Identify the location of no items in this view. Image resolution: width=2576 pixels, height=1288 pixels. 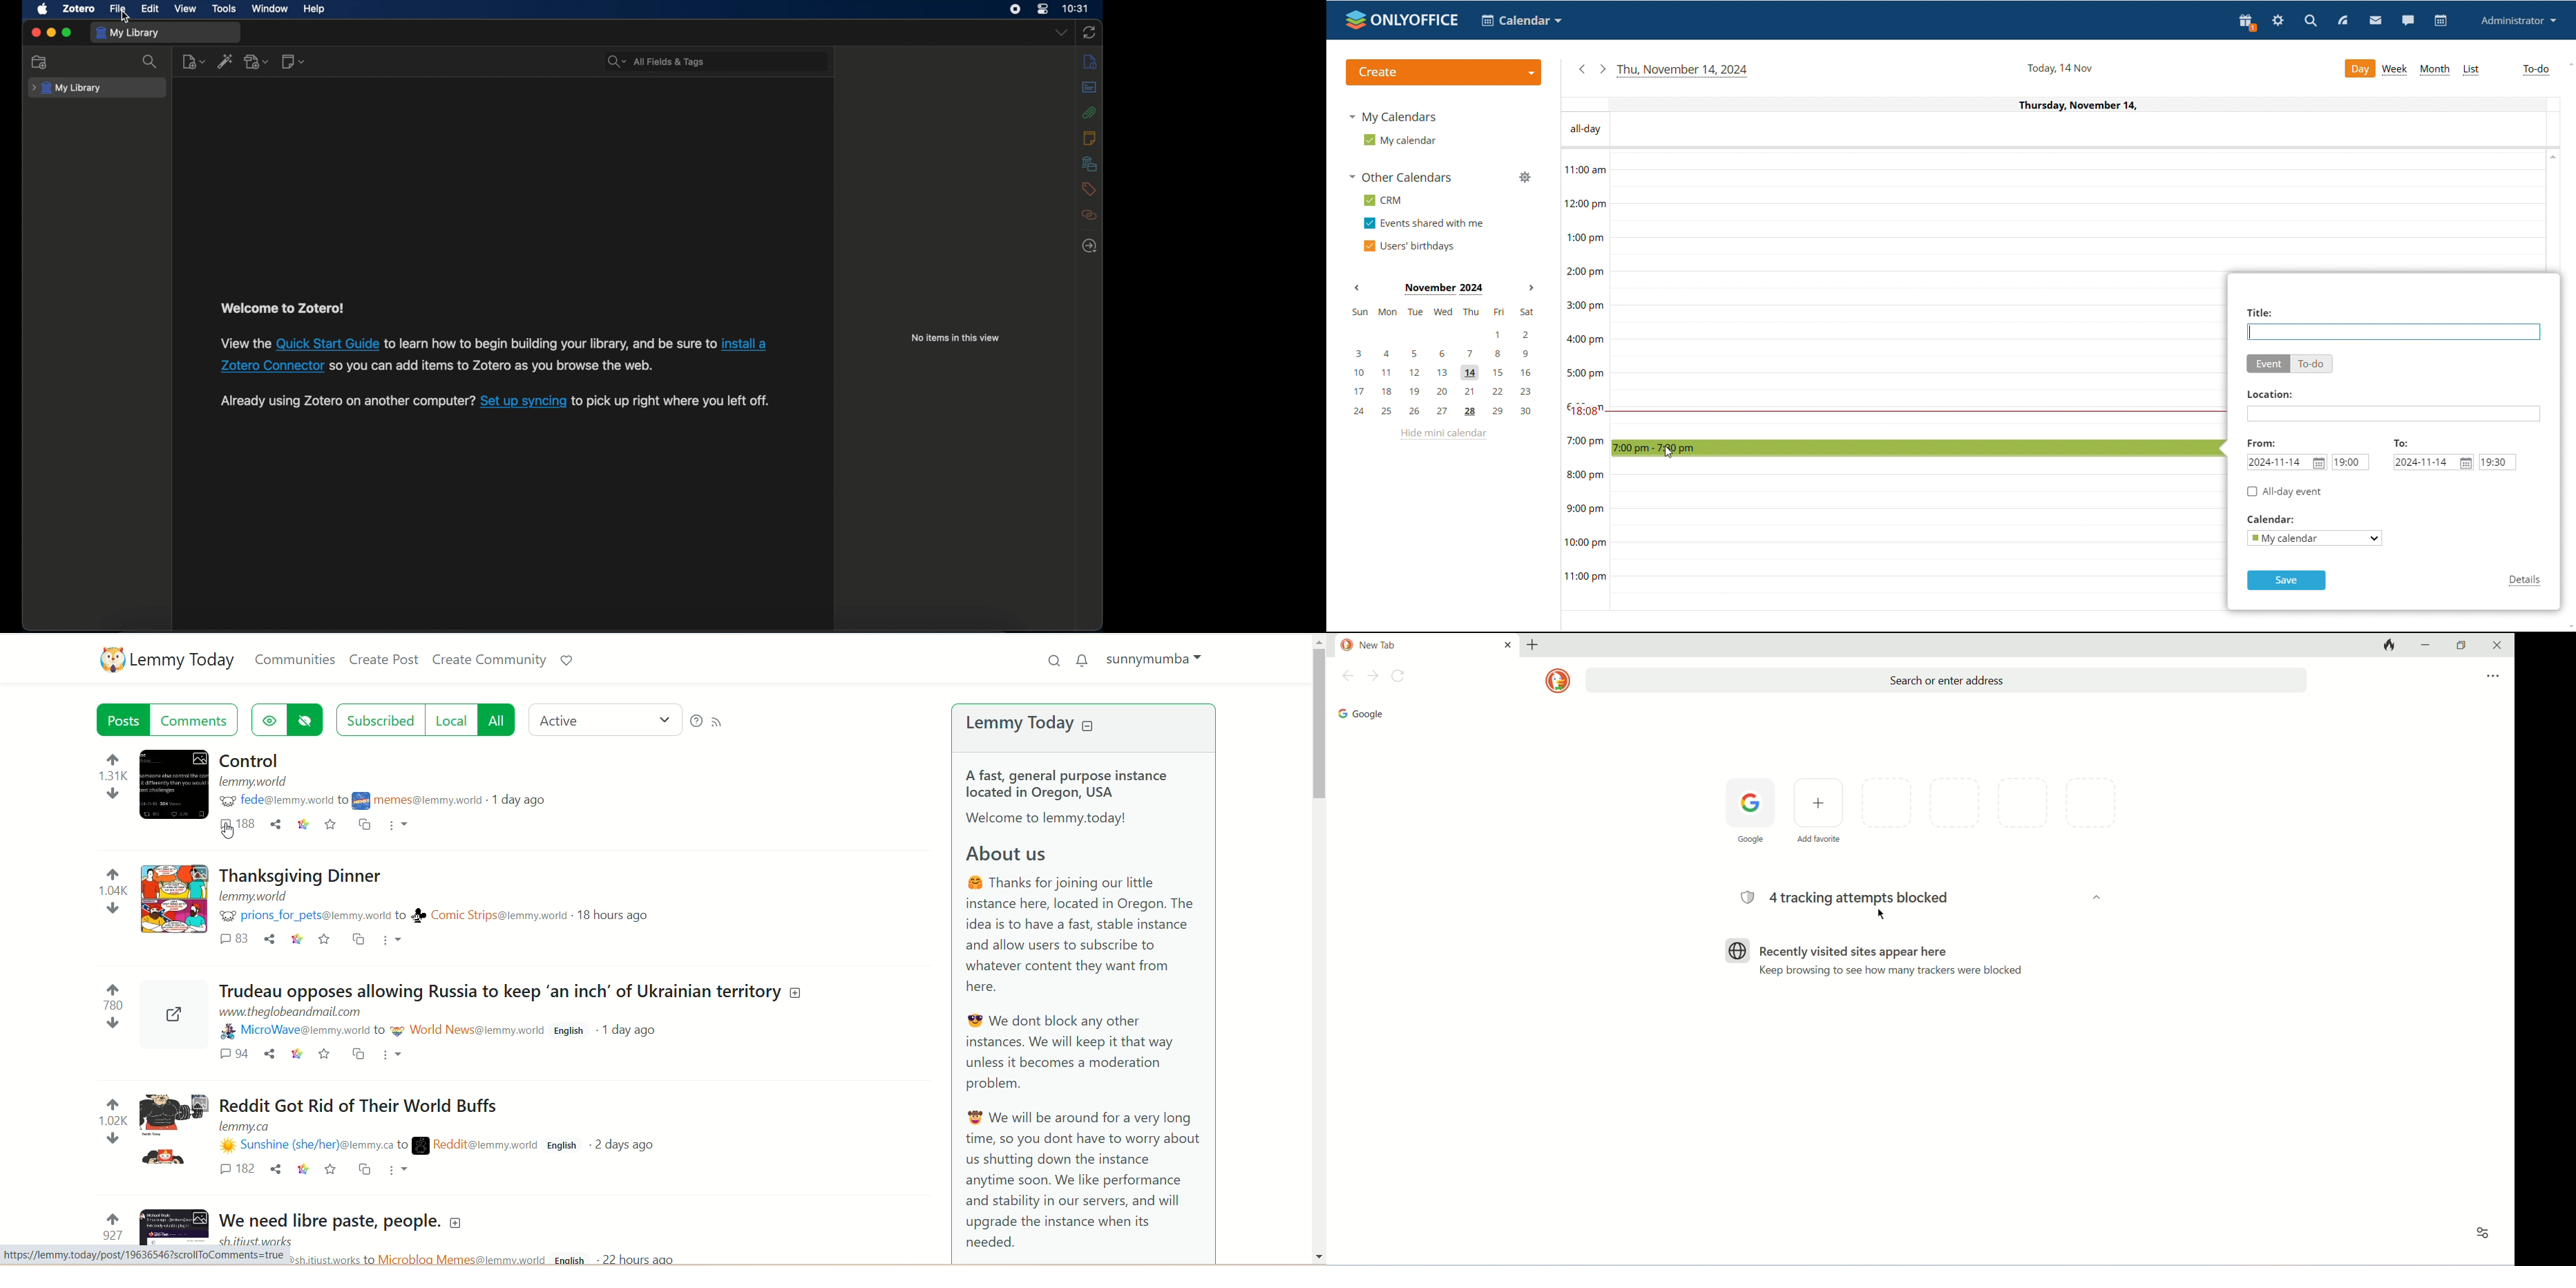
(956, 338).